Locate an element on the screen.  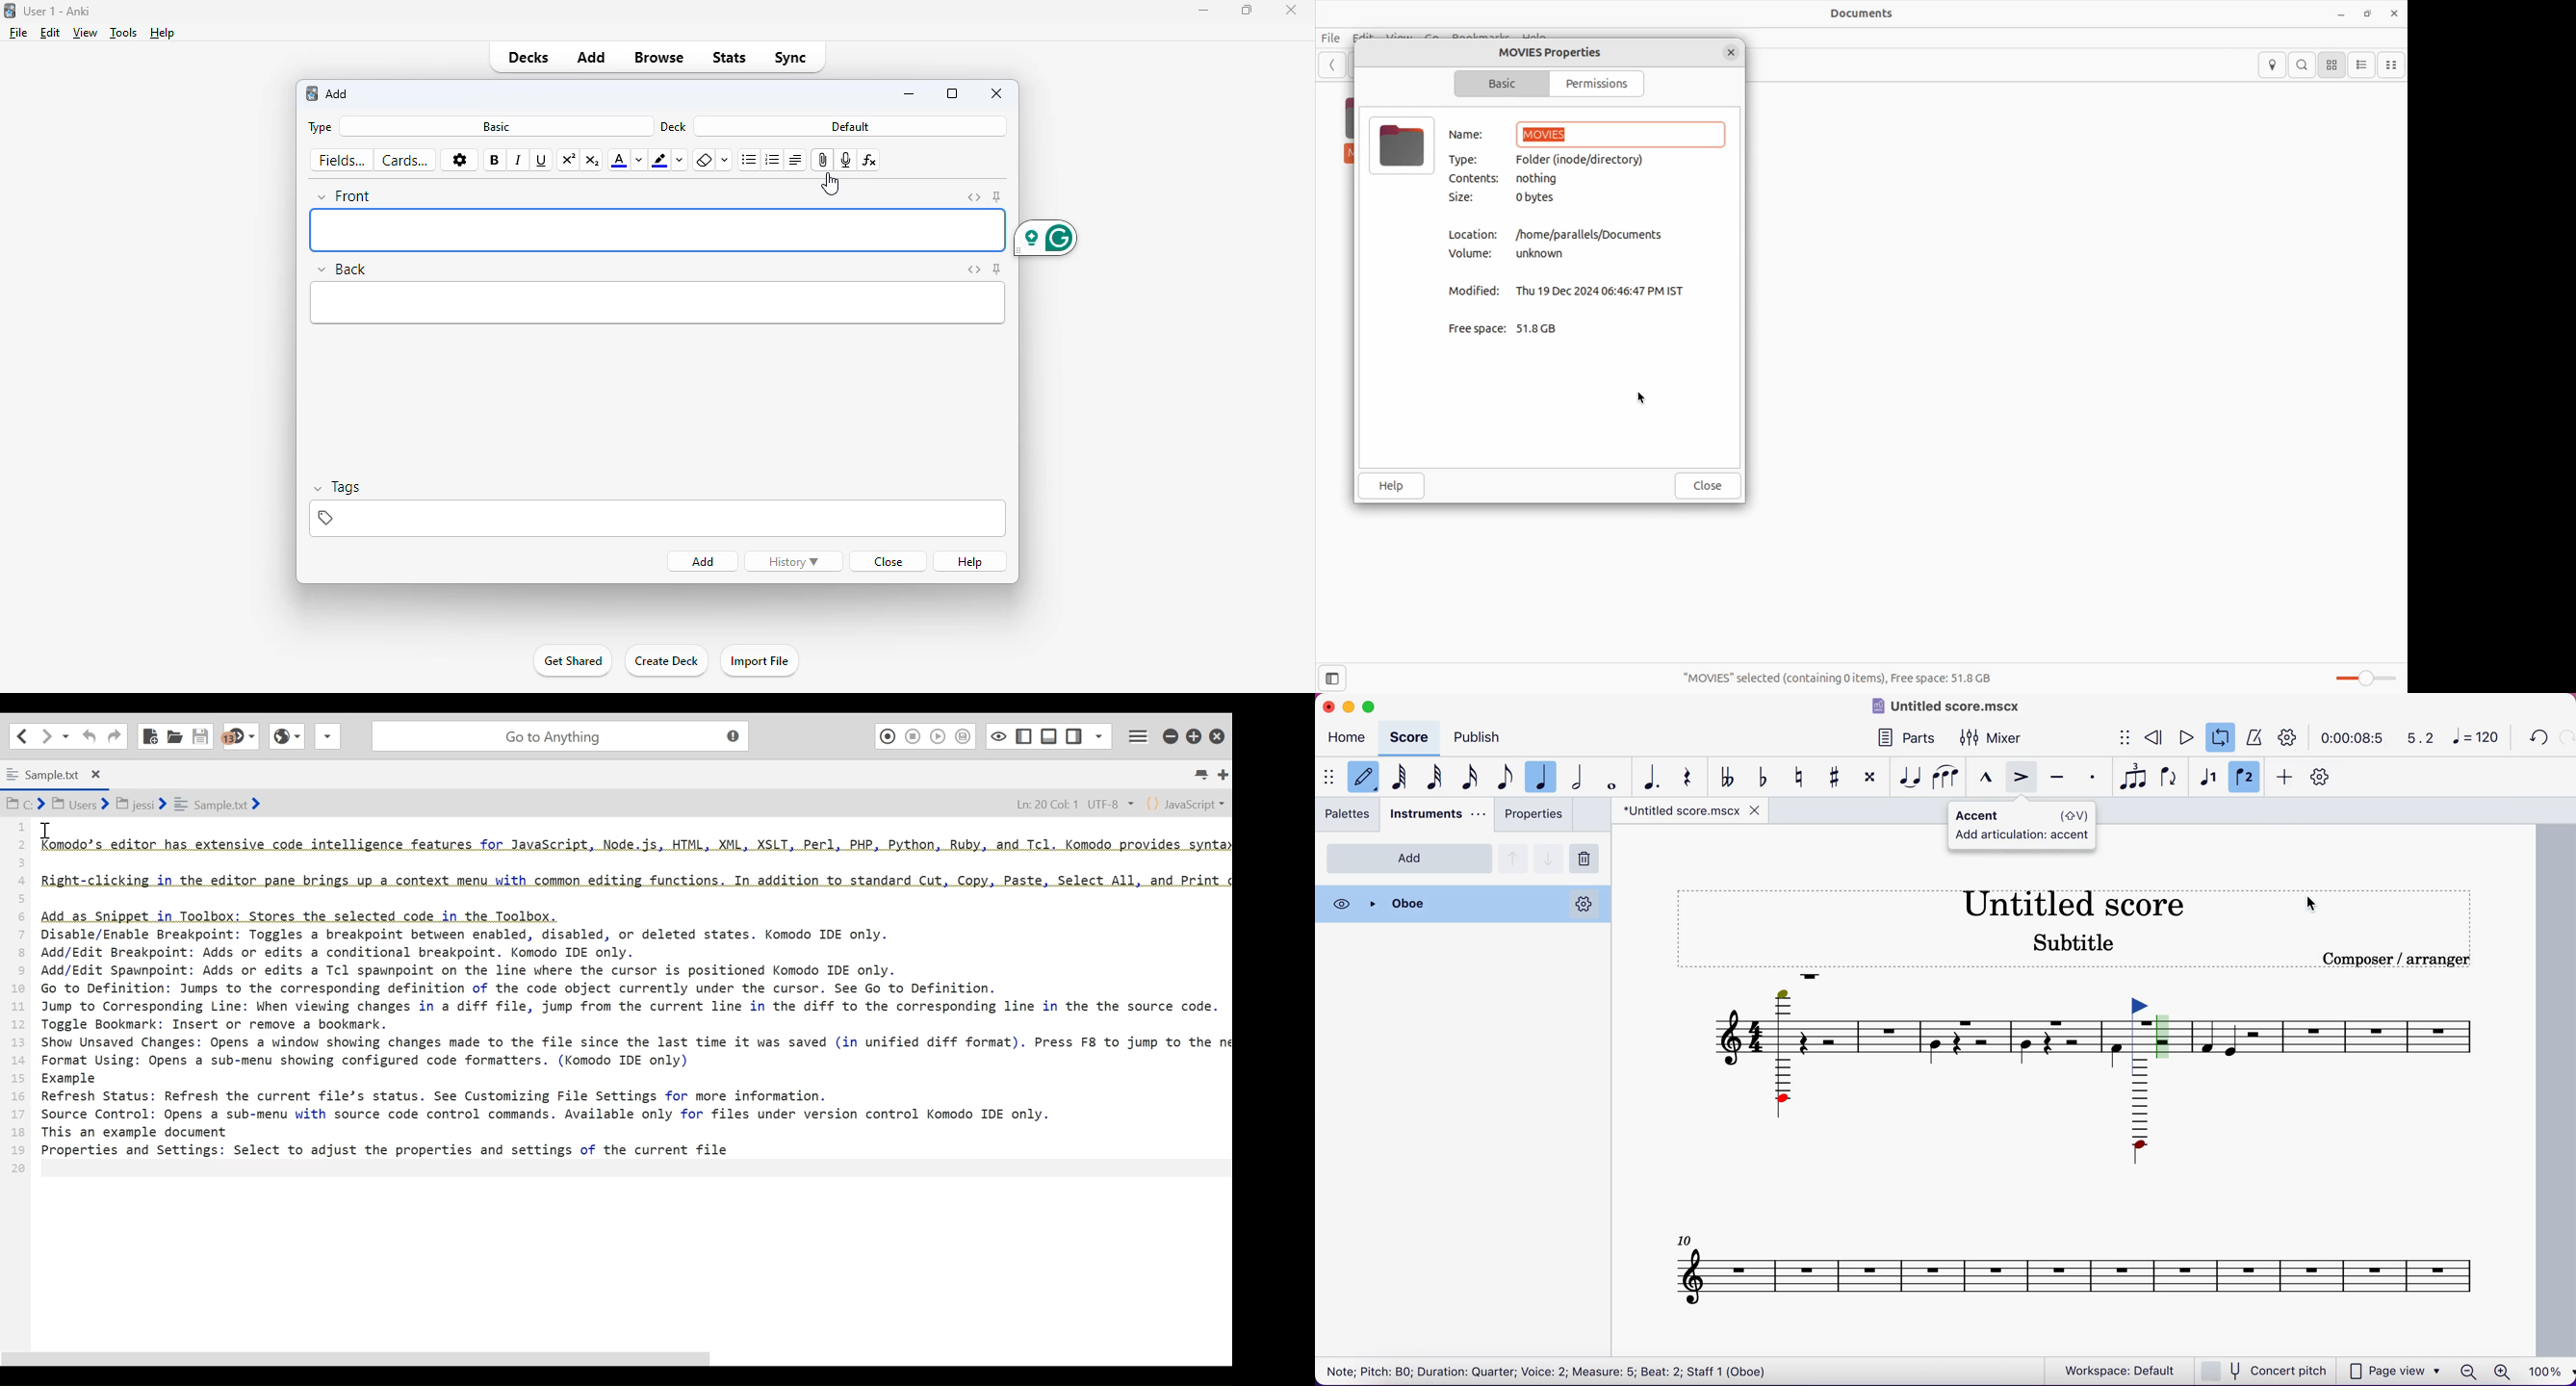
close is located at coordinates (1291, 10).